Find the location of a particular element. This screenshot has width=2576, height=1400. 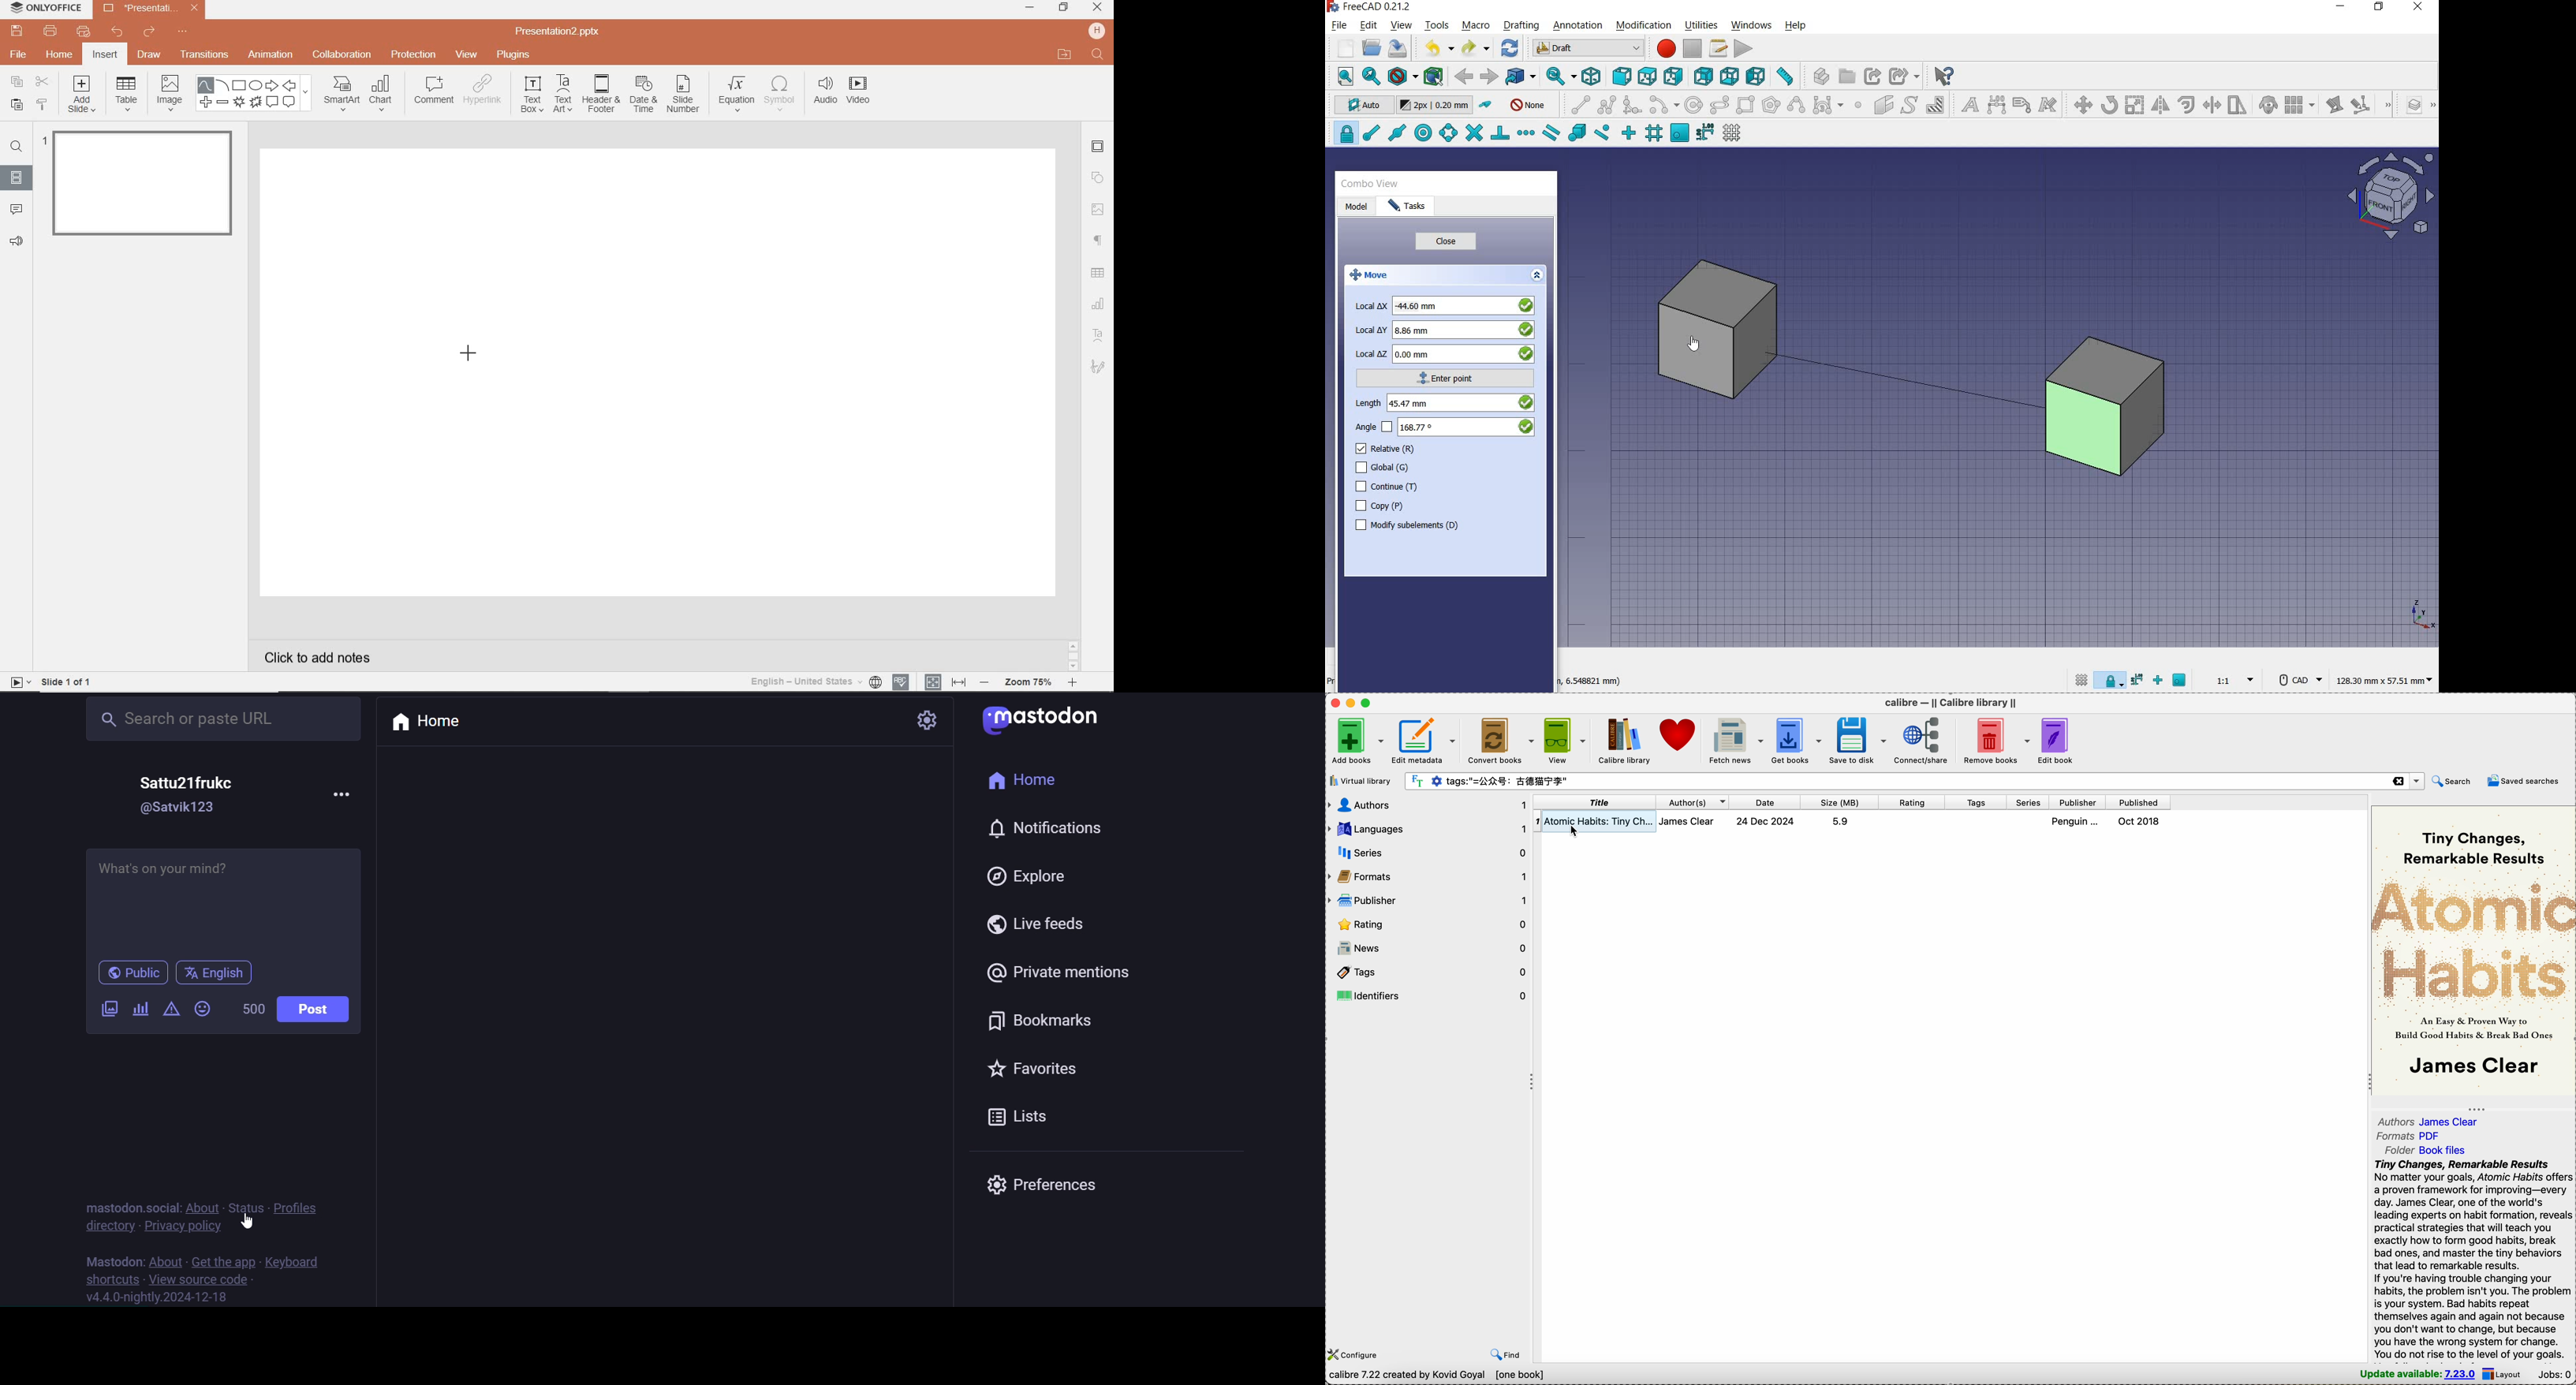

poll is located at coordinates (139, 1010).